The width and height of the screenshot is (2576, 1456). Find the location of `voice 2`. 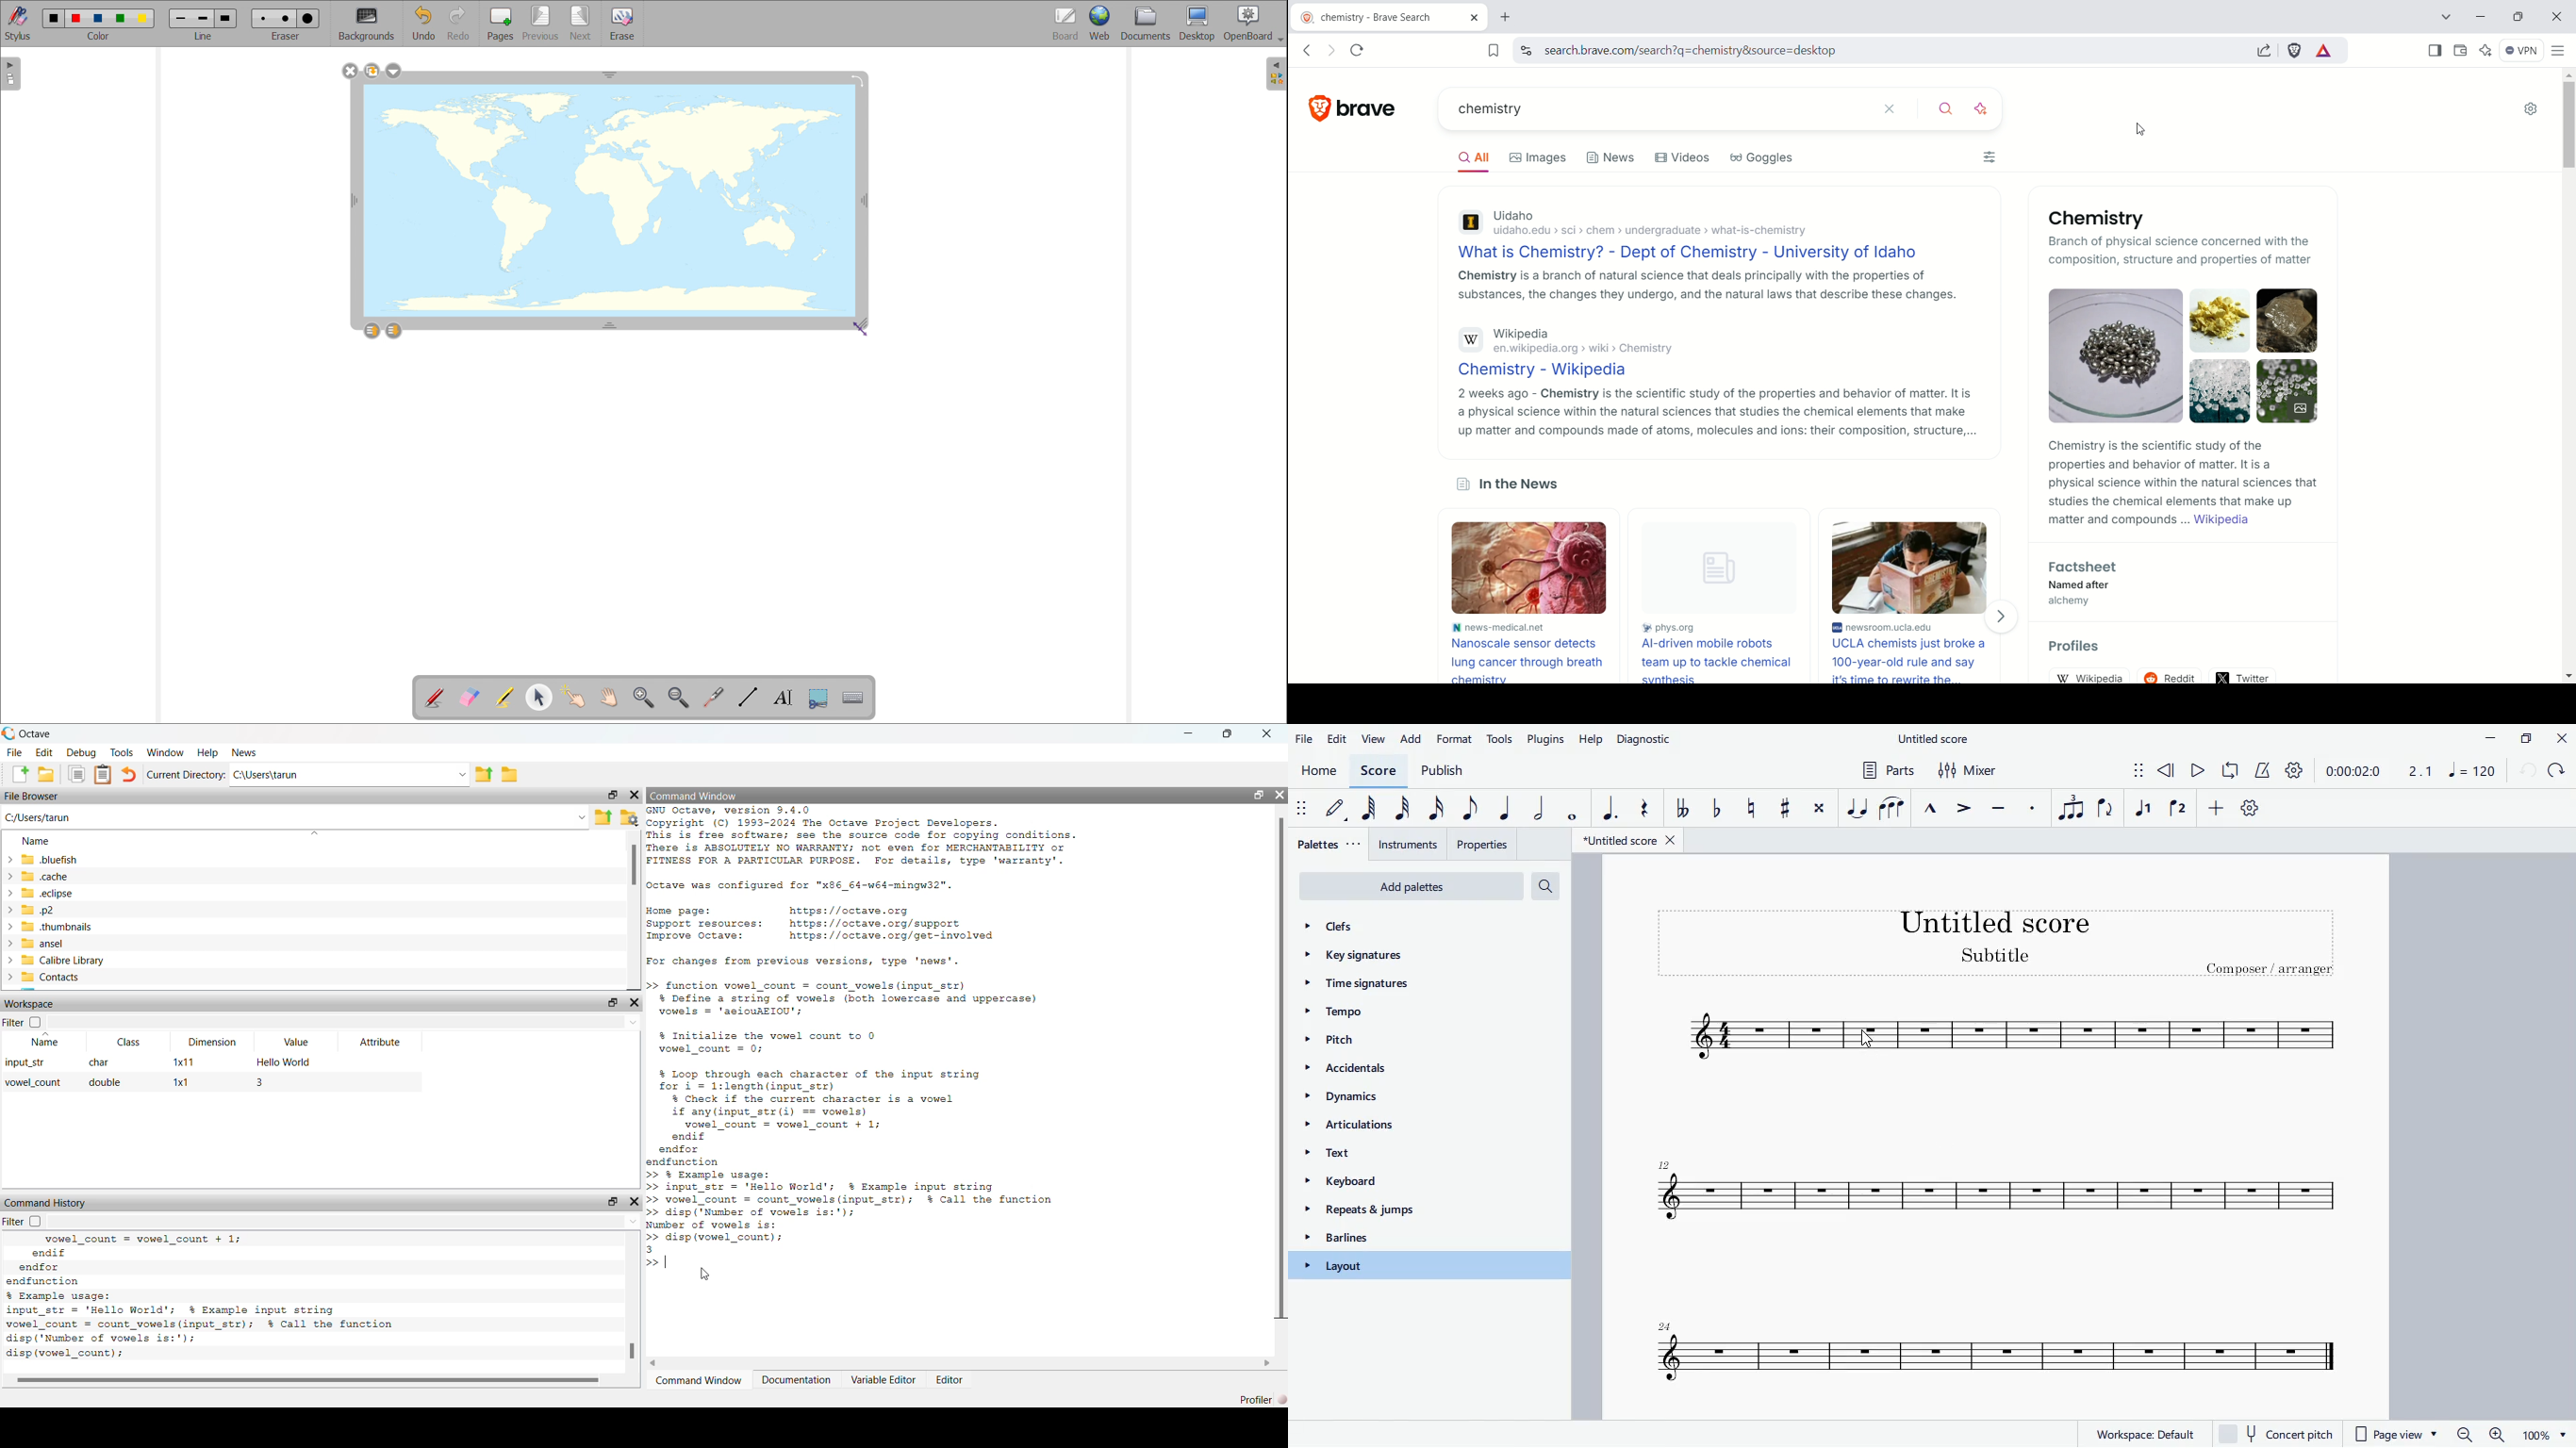

voice 2 is located at coordinates (2177, 810).